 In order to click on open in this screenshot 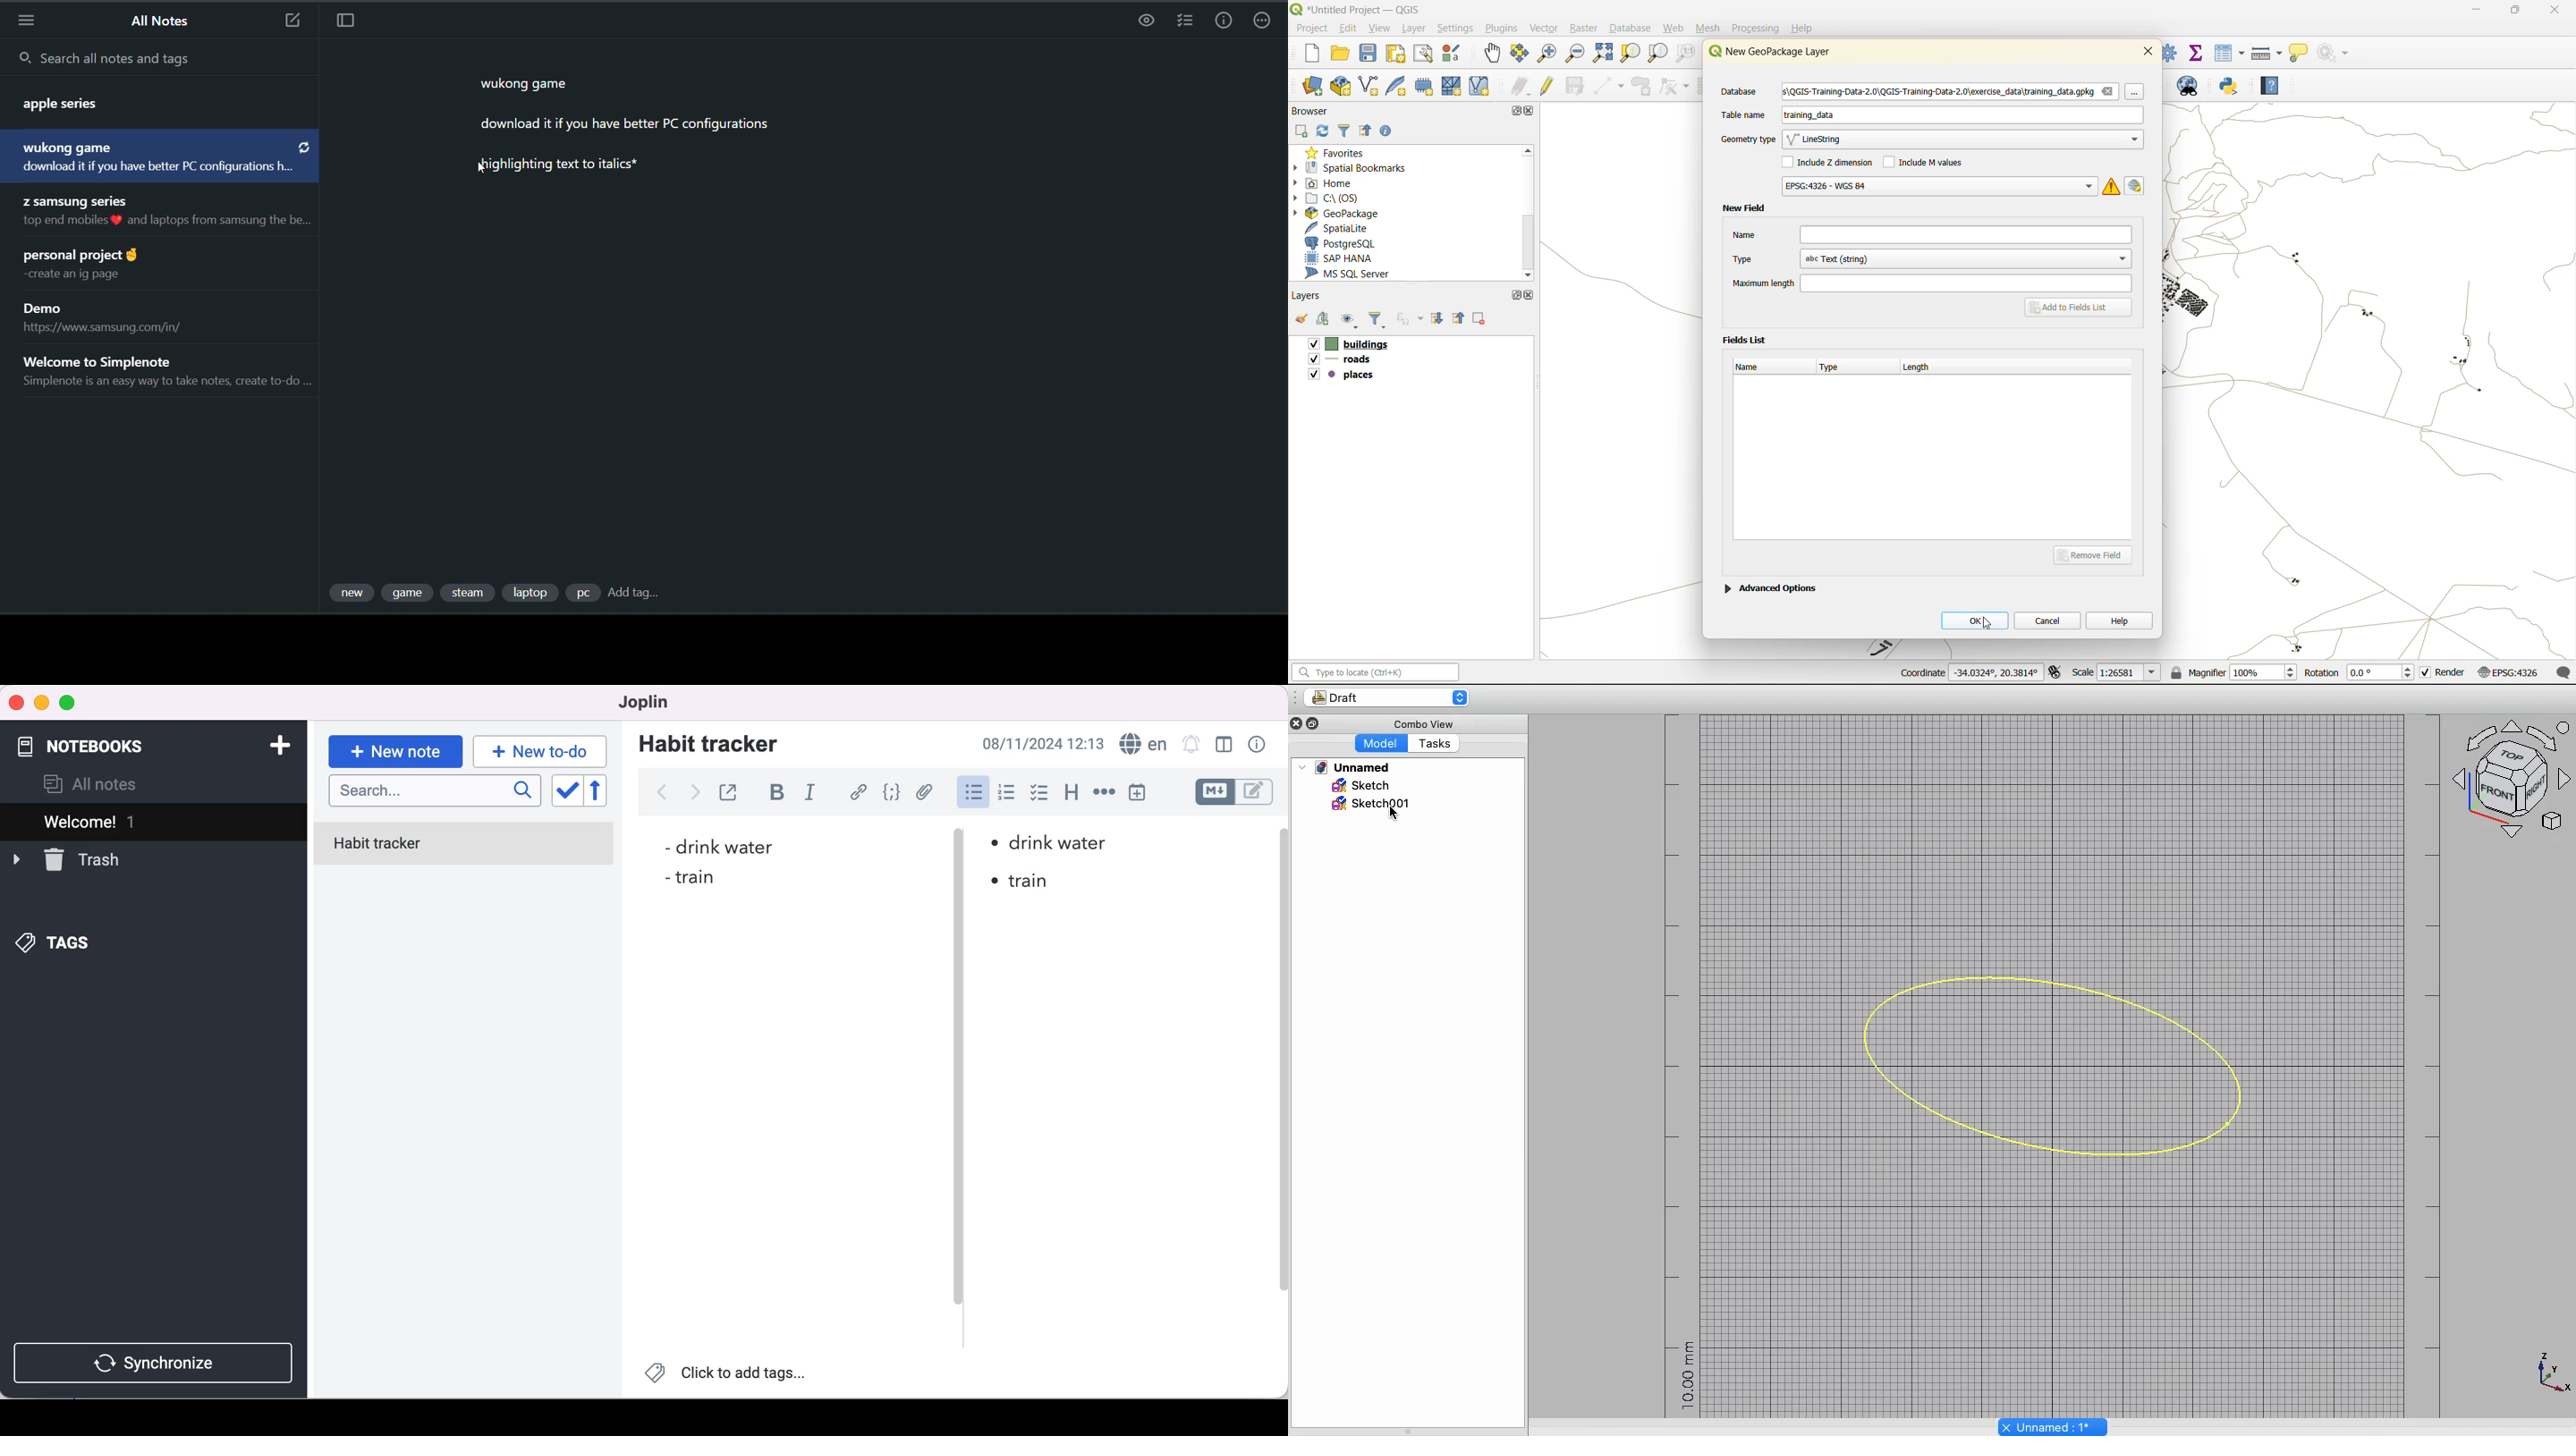, I will do `click(1341, 56)`.